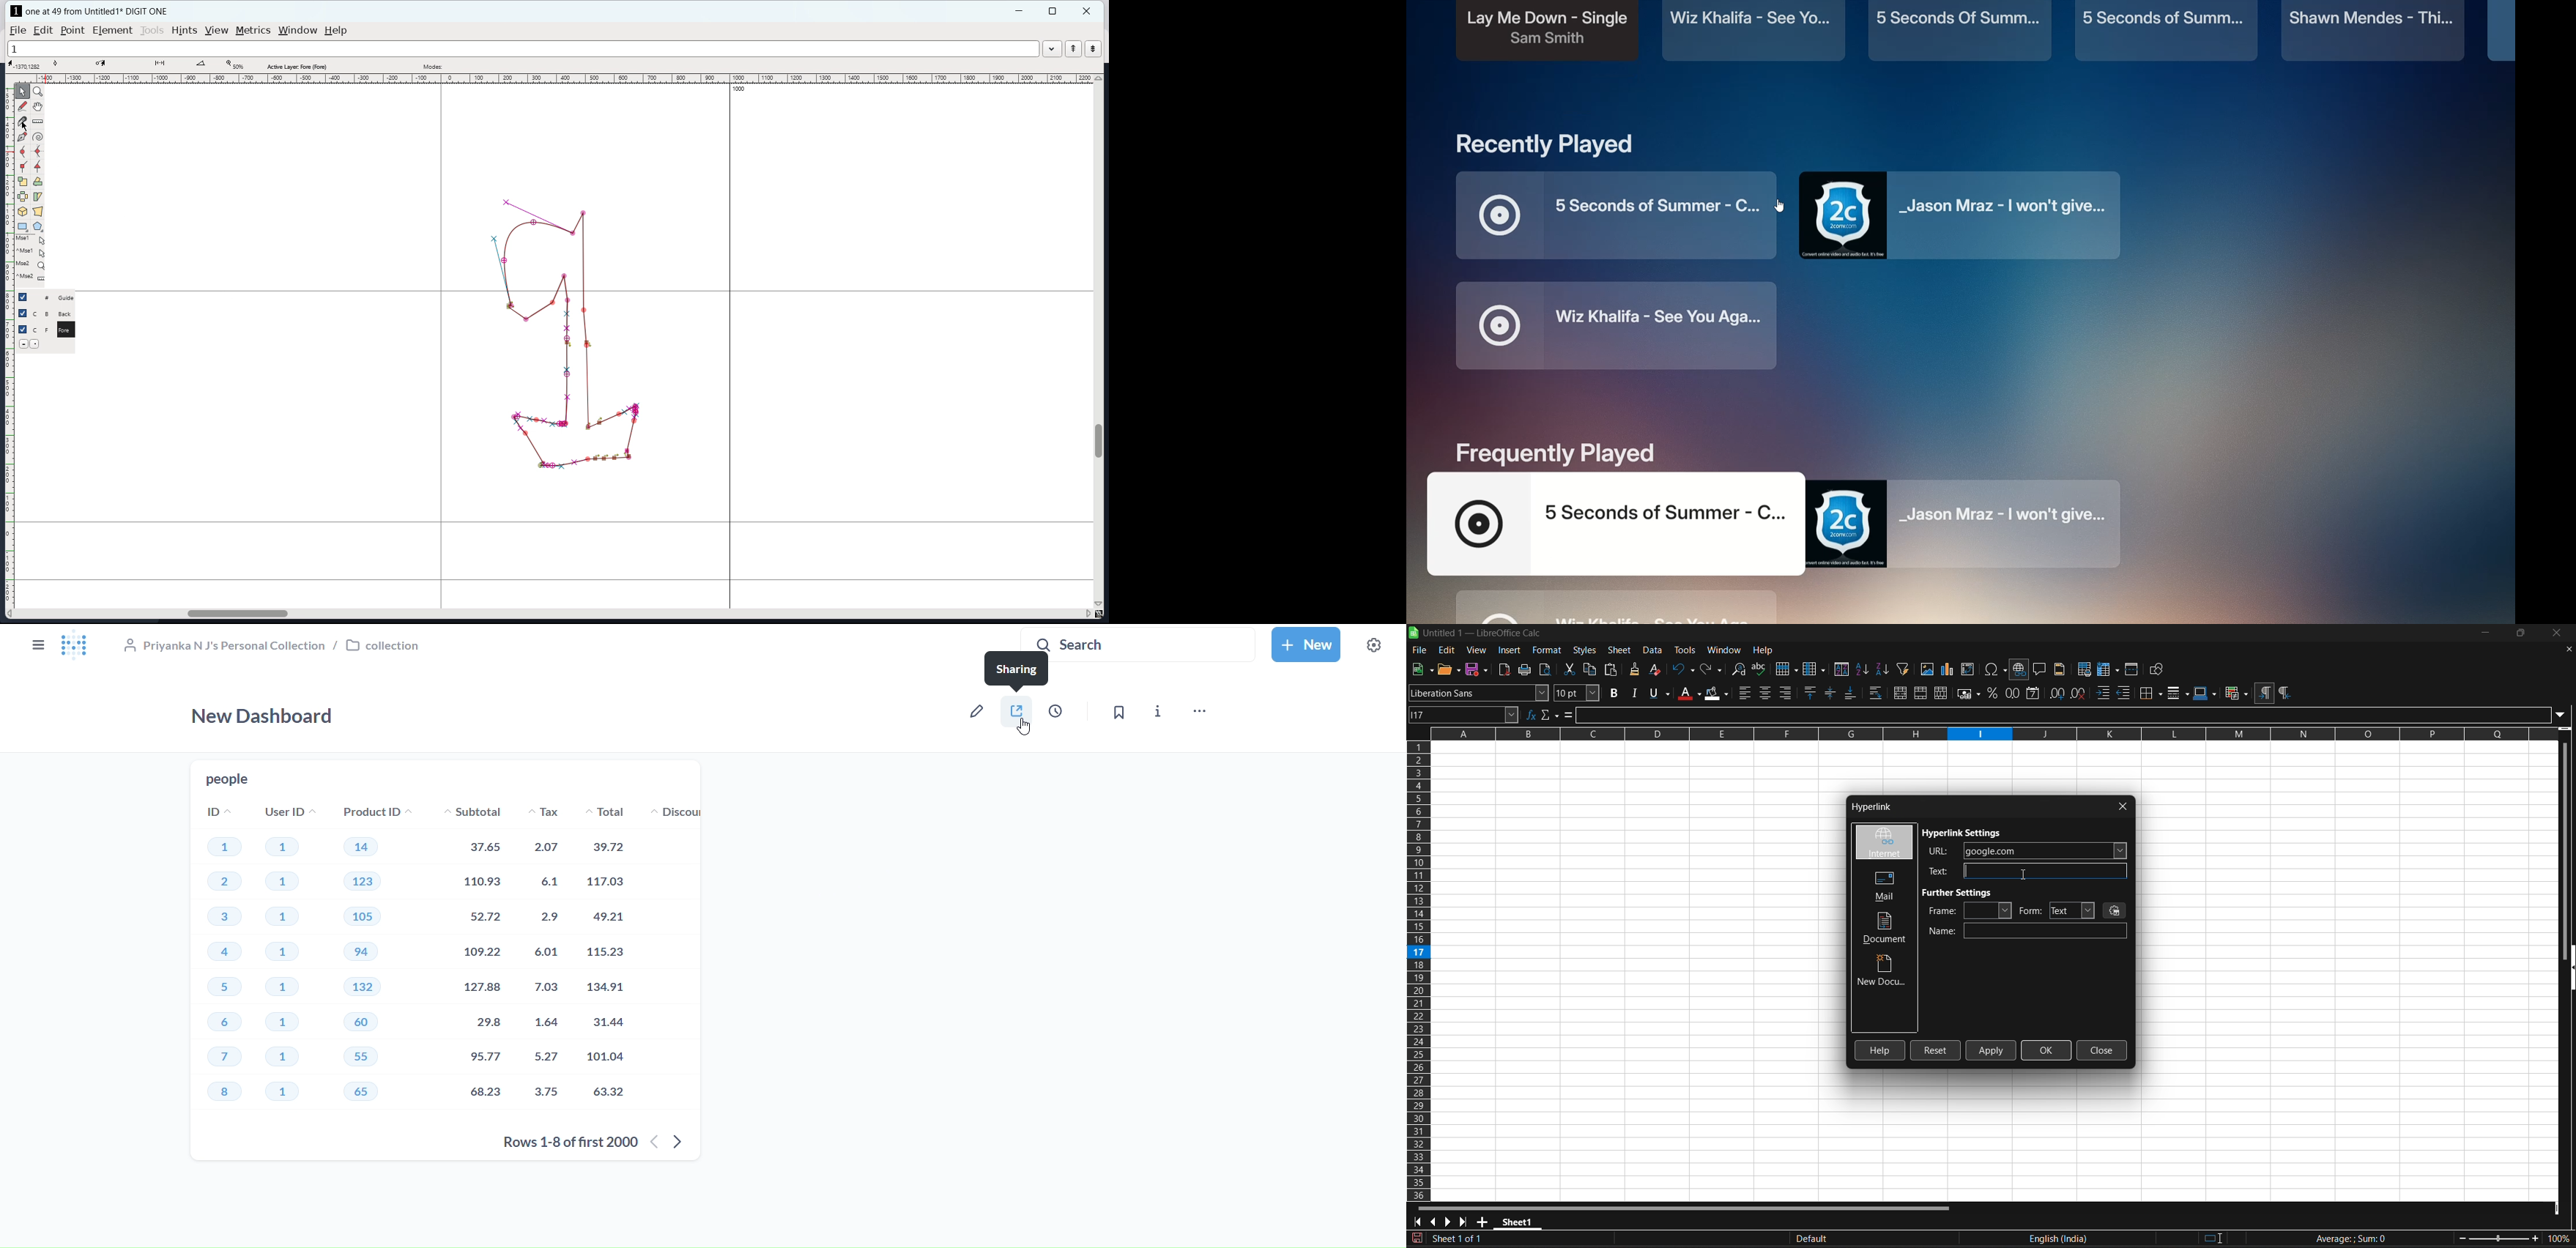 The width and height of the screenshot is (2576, 1260). Describe the element at coordinates (23, 153) in the screenshot. I see `add a curve point` at that location.